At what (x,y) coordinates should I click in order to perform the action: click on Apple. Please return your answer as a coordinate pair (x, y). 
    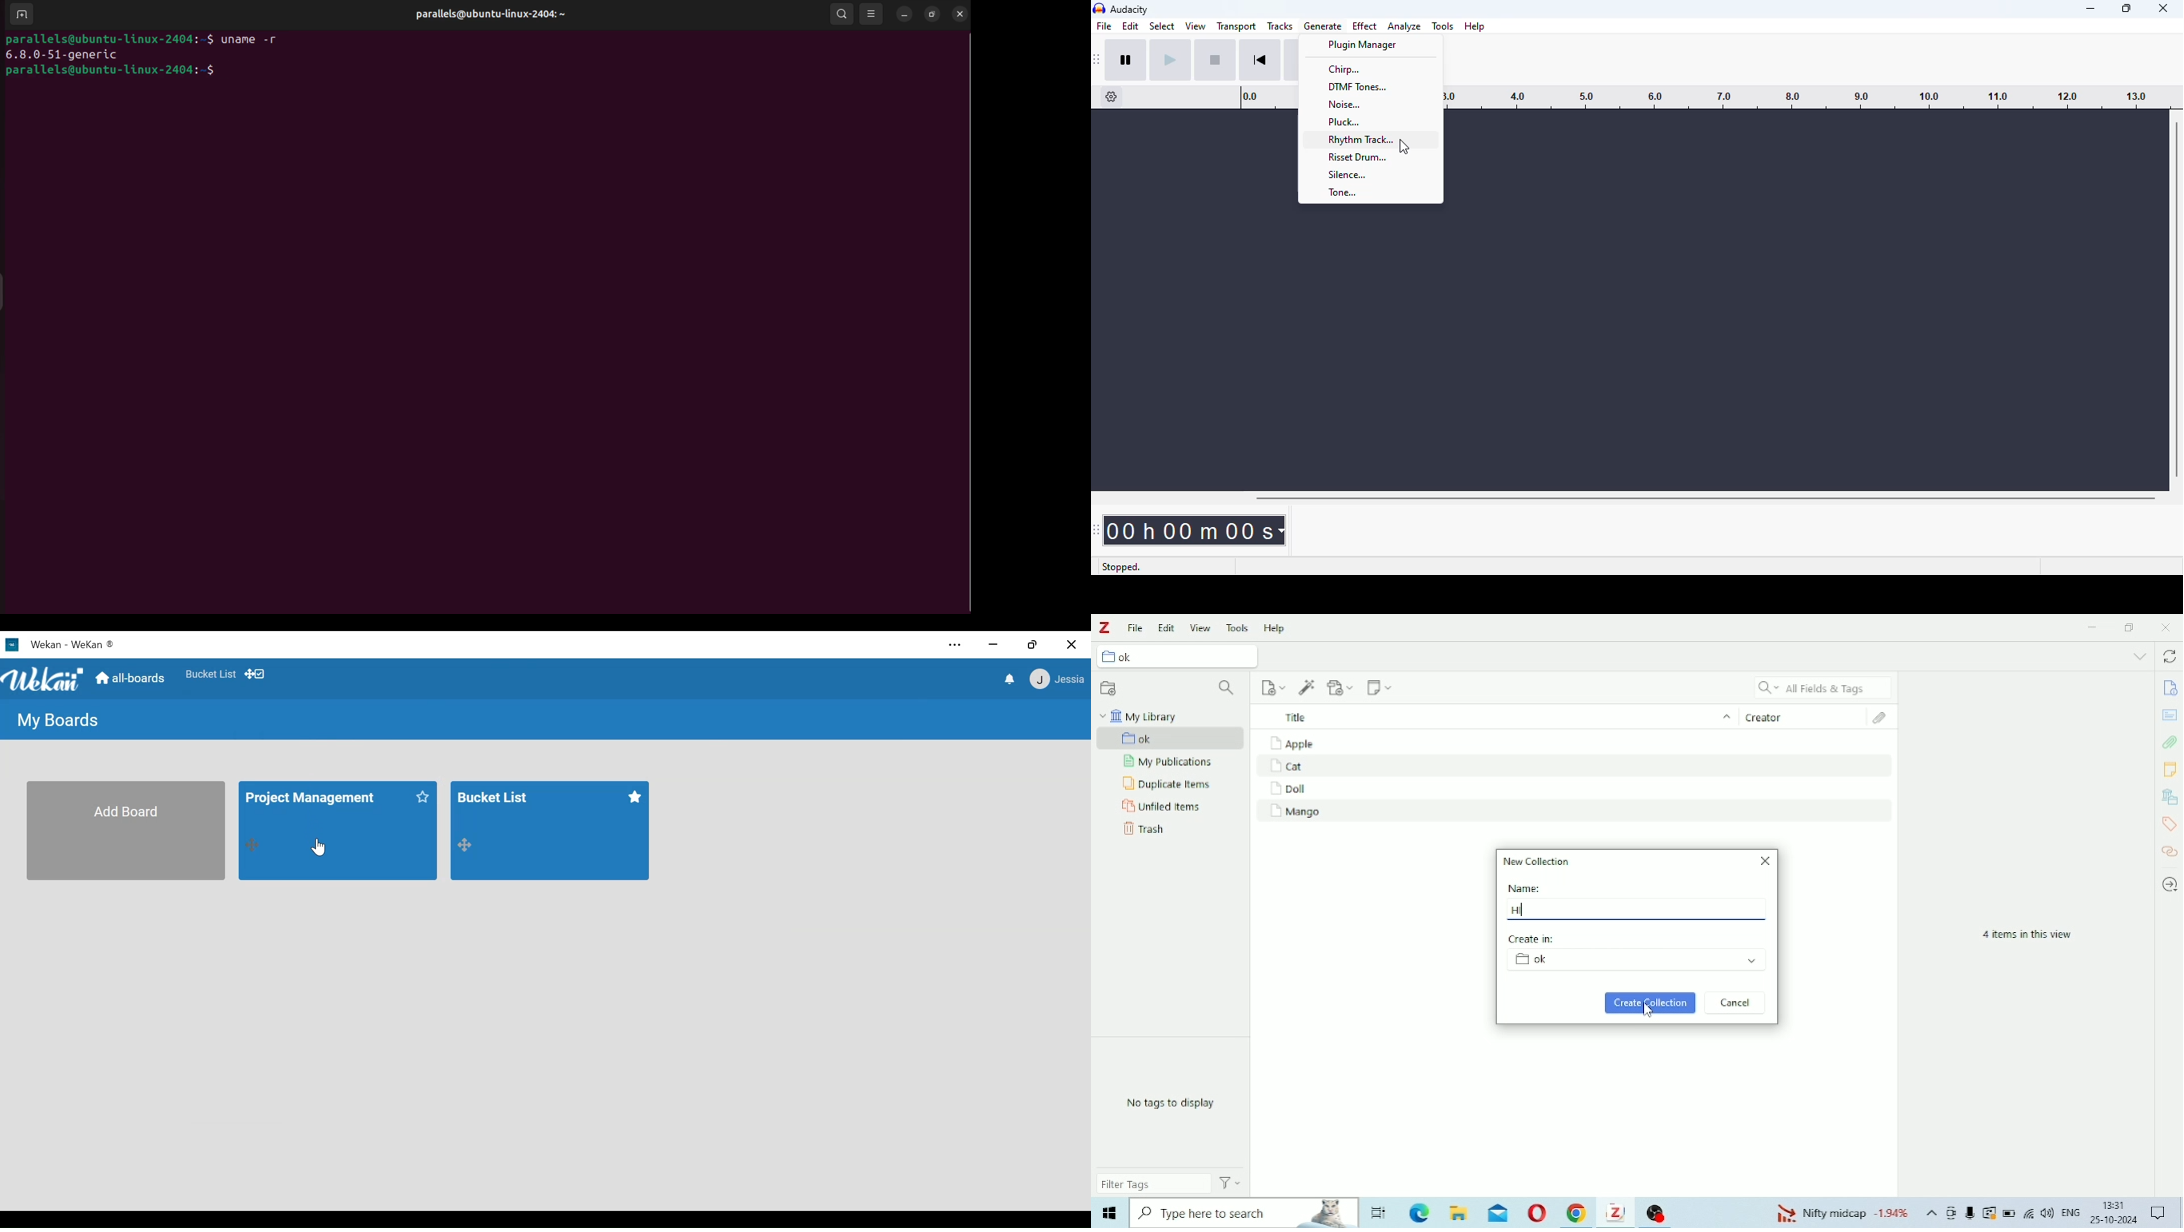
    Looking at the image, I should click on (1291, 742).